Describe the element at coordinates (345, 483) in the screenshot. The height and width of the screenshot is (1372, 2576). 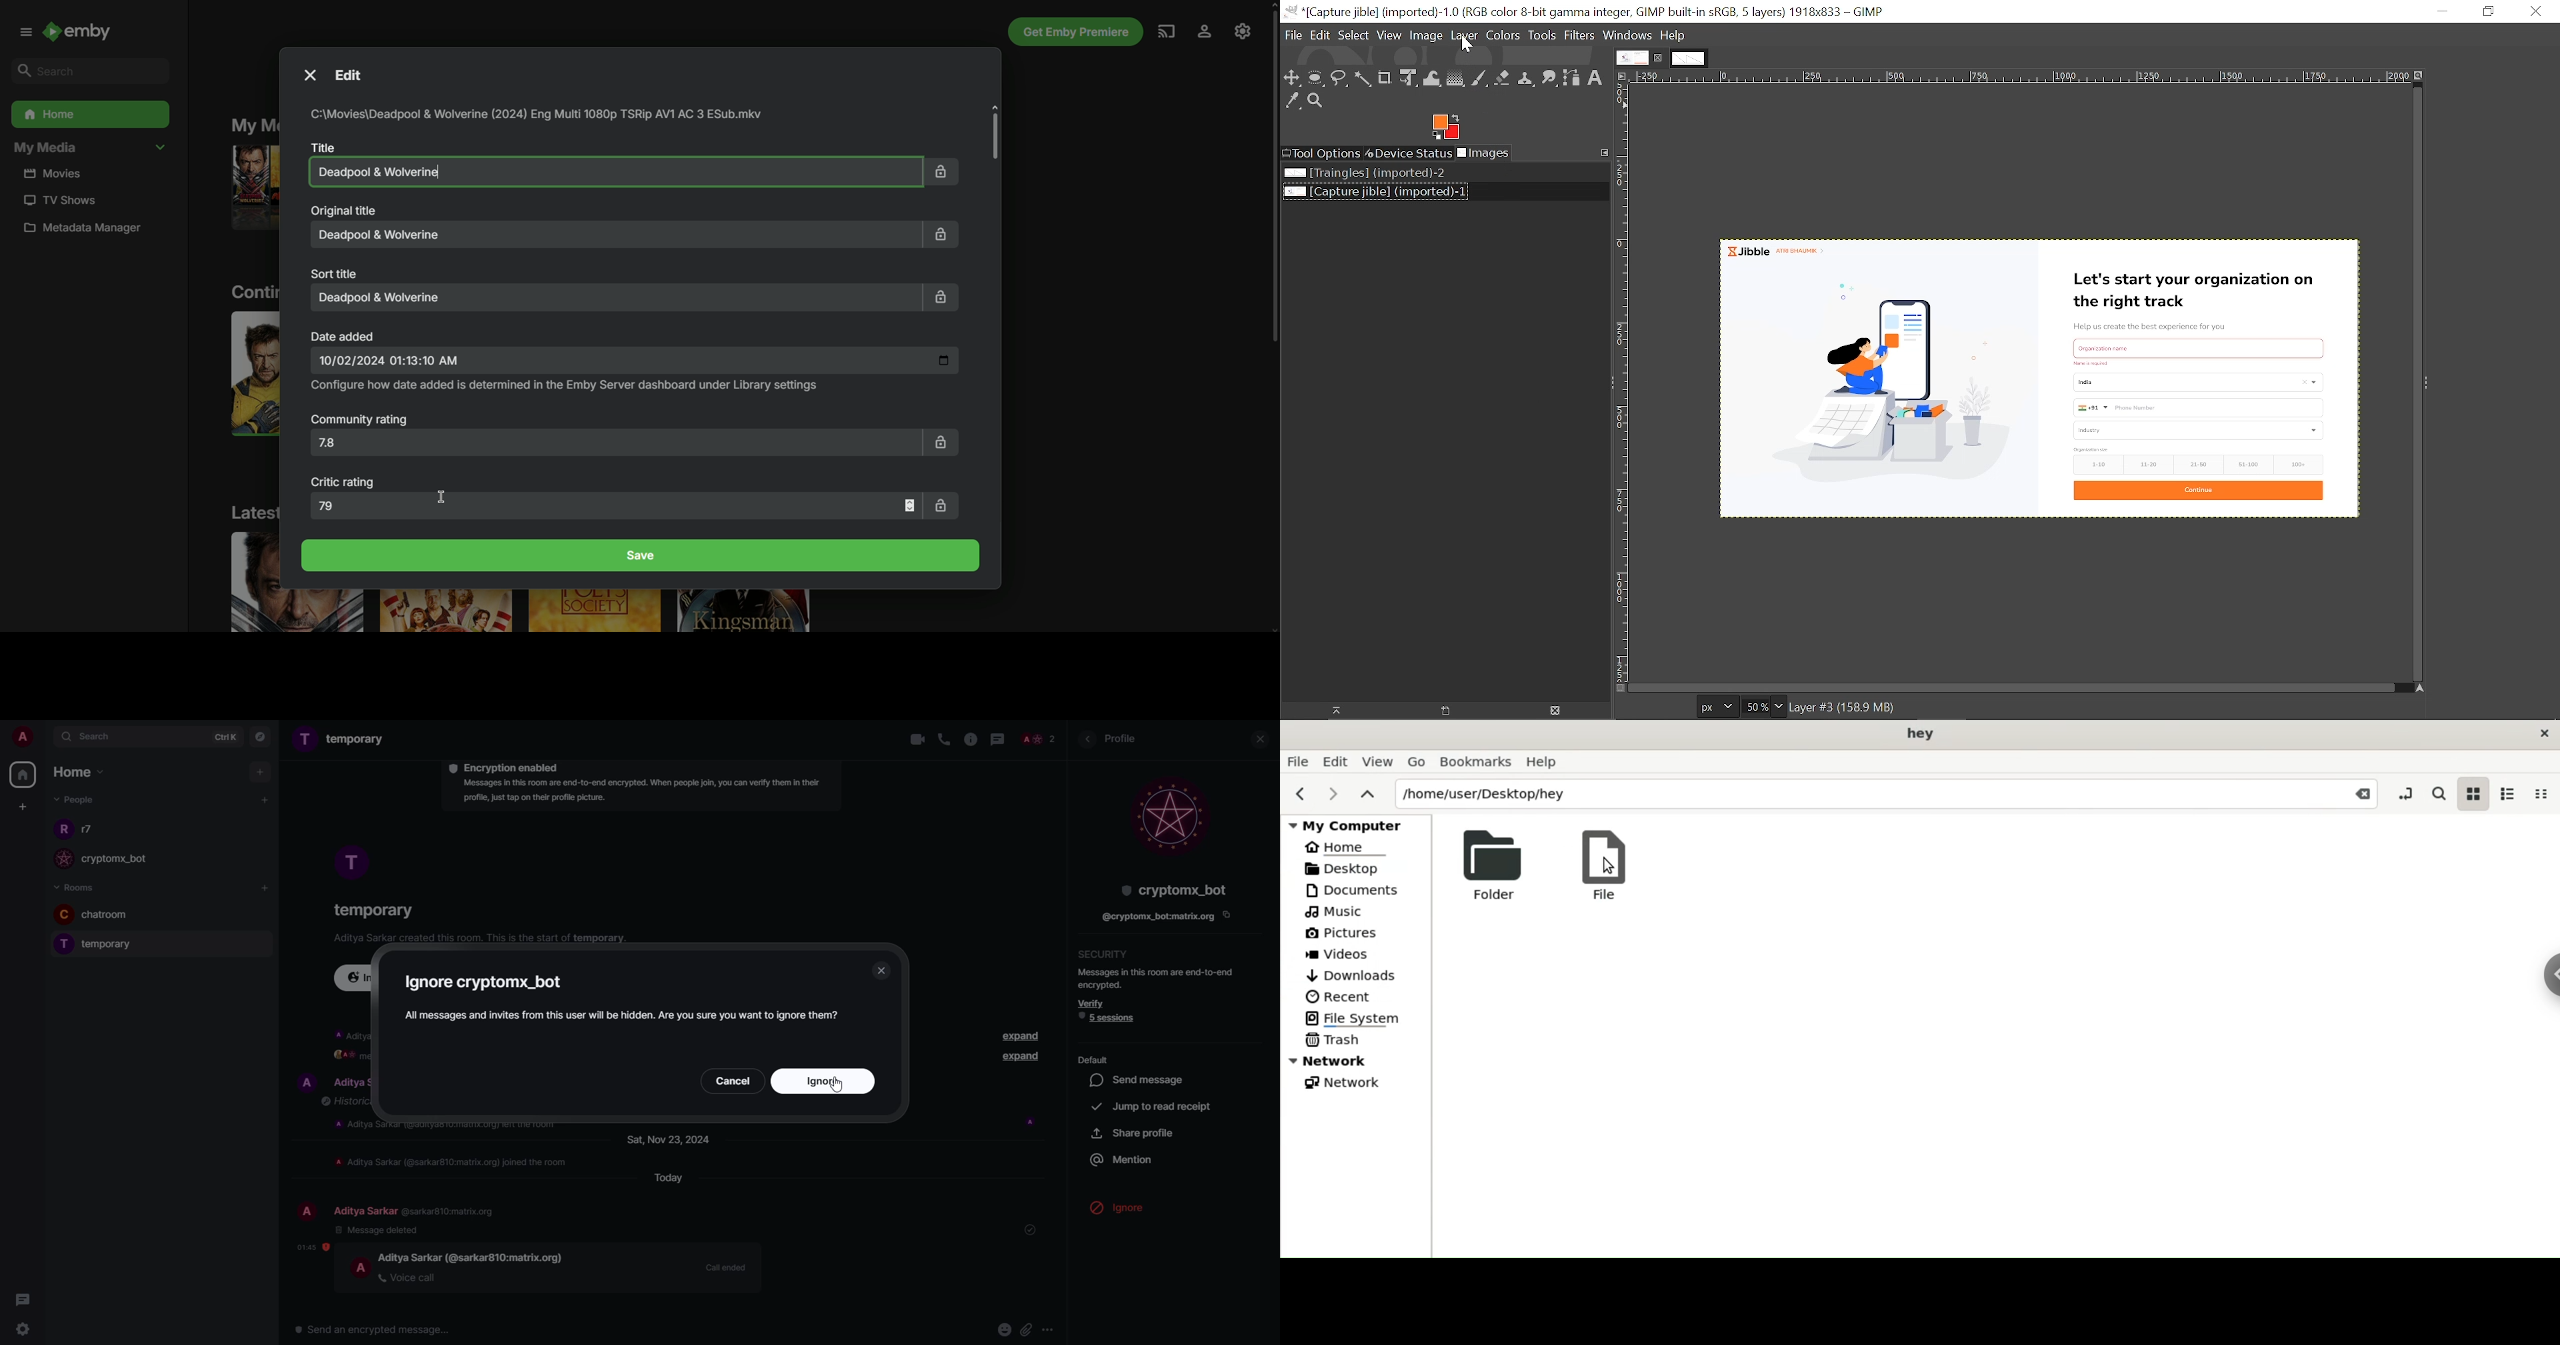
I see `Critic rating` at that location.